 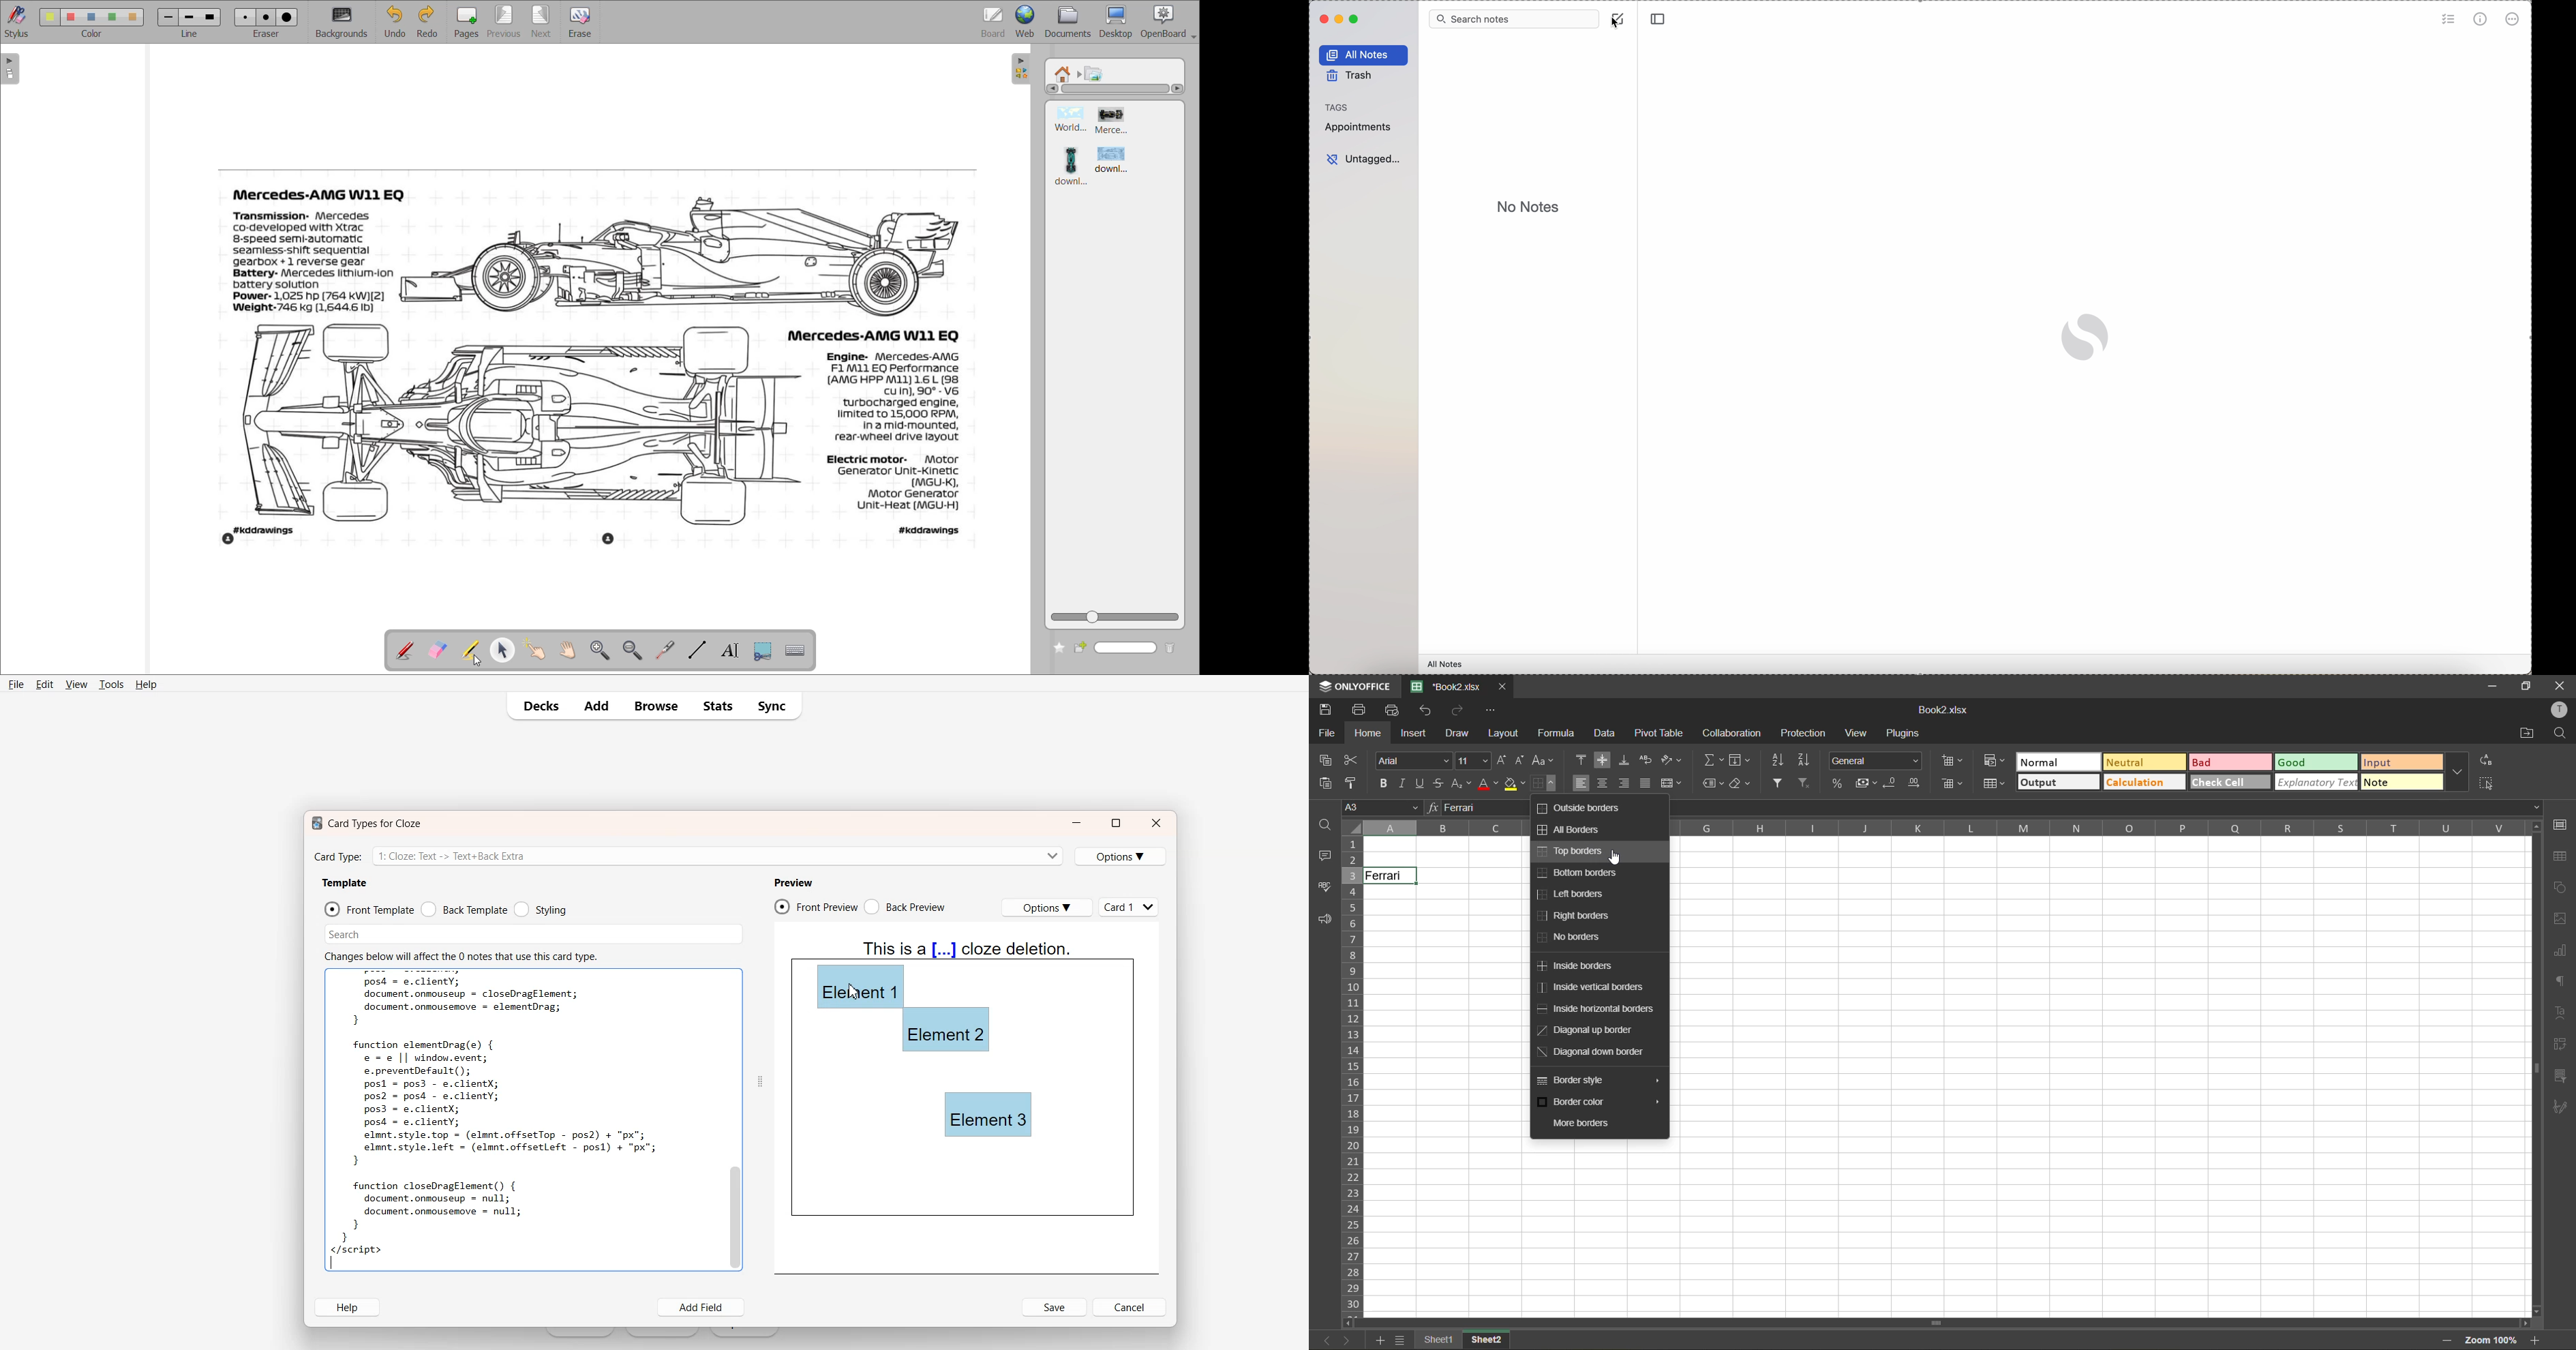 I want to click on Decks, so click(x=536, y=706).